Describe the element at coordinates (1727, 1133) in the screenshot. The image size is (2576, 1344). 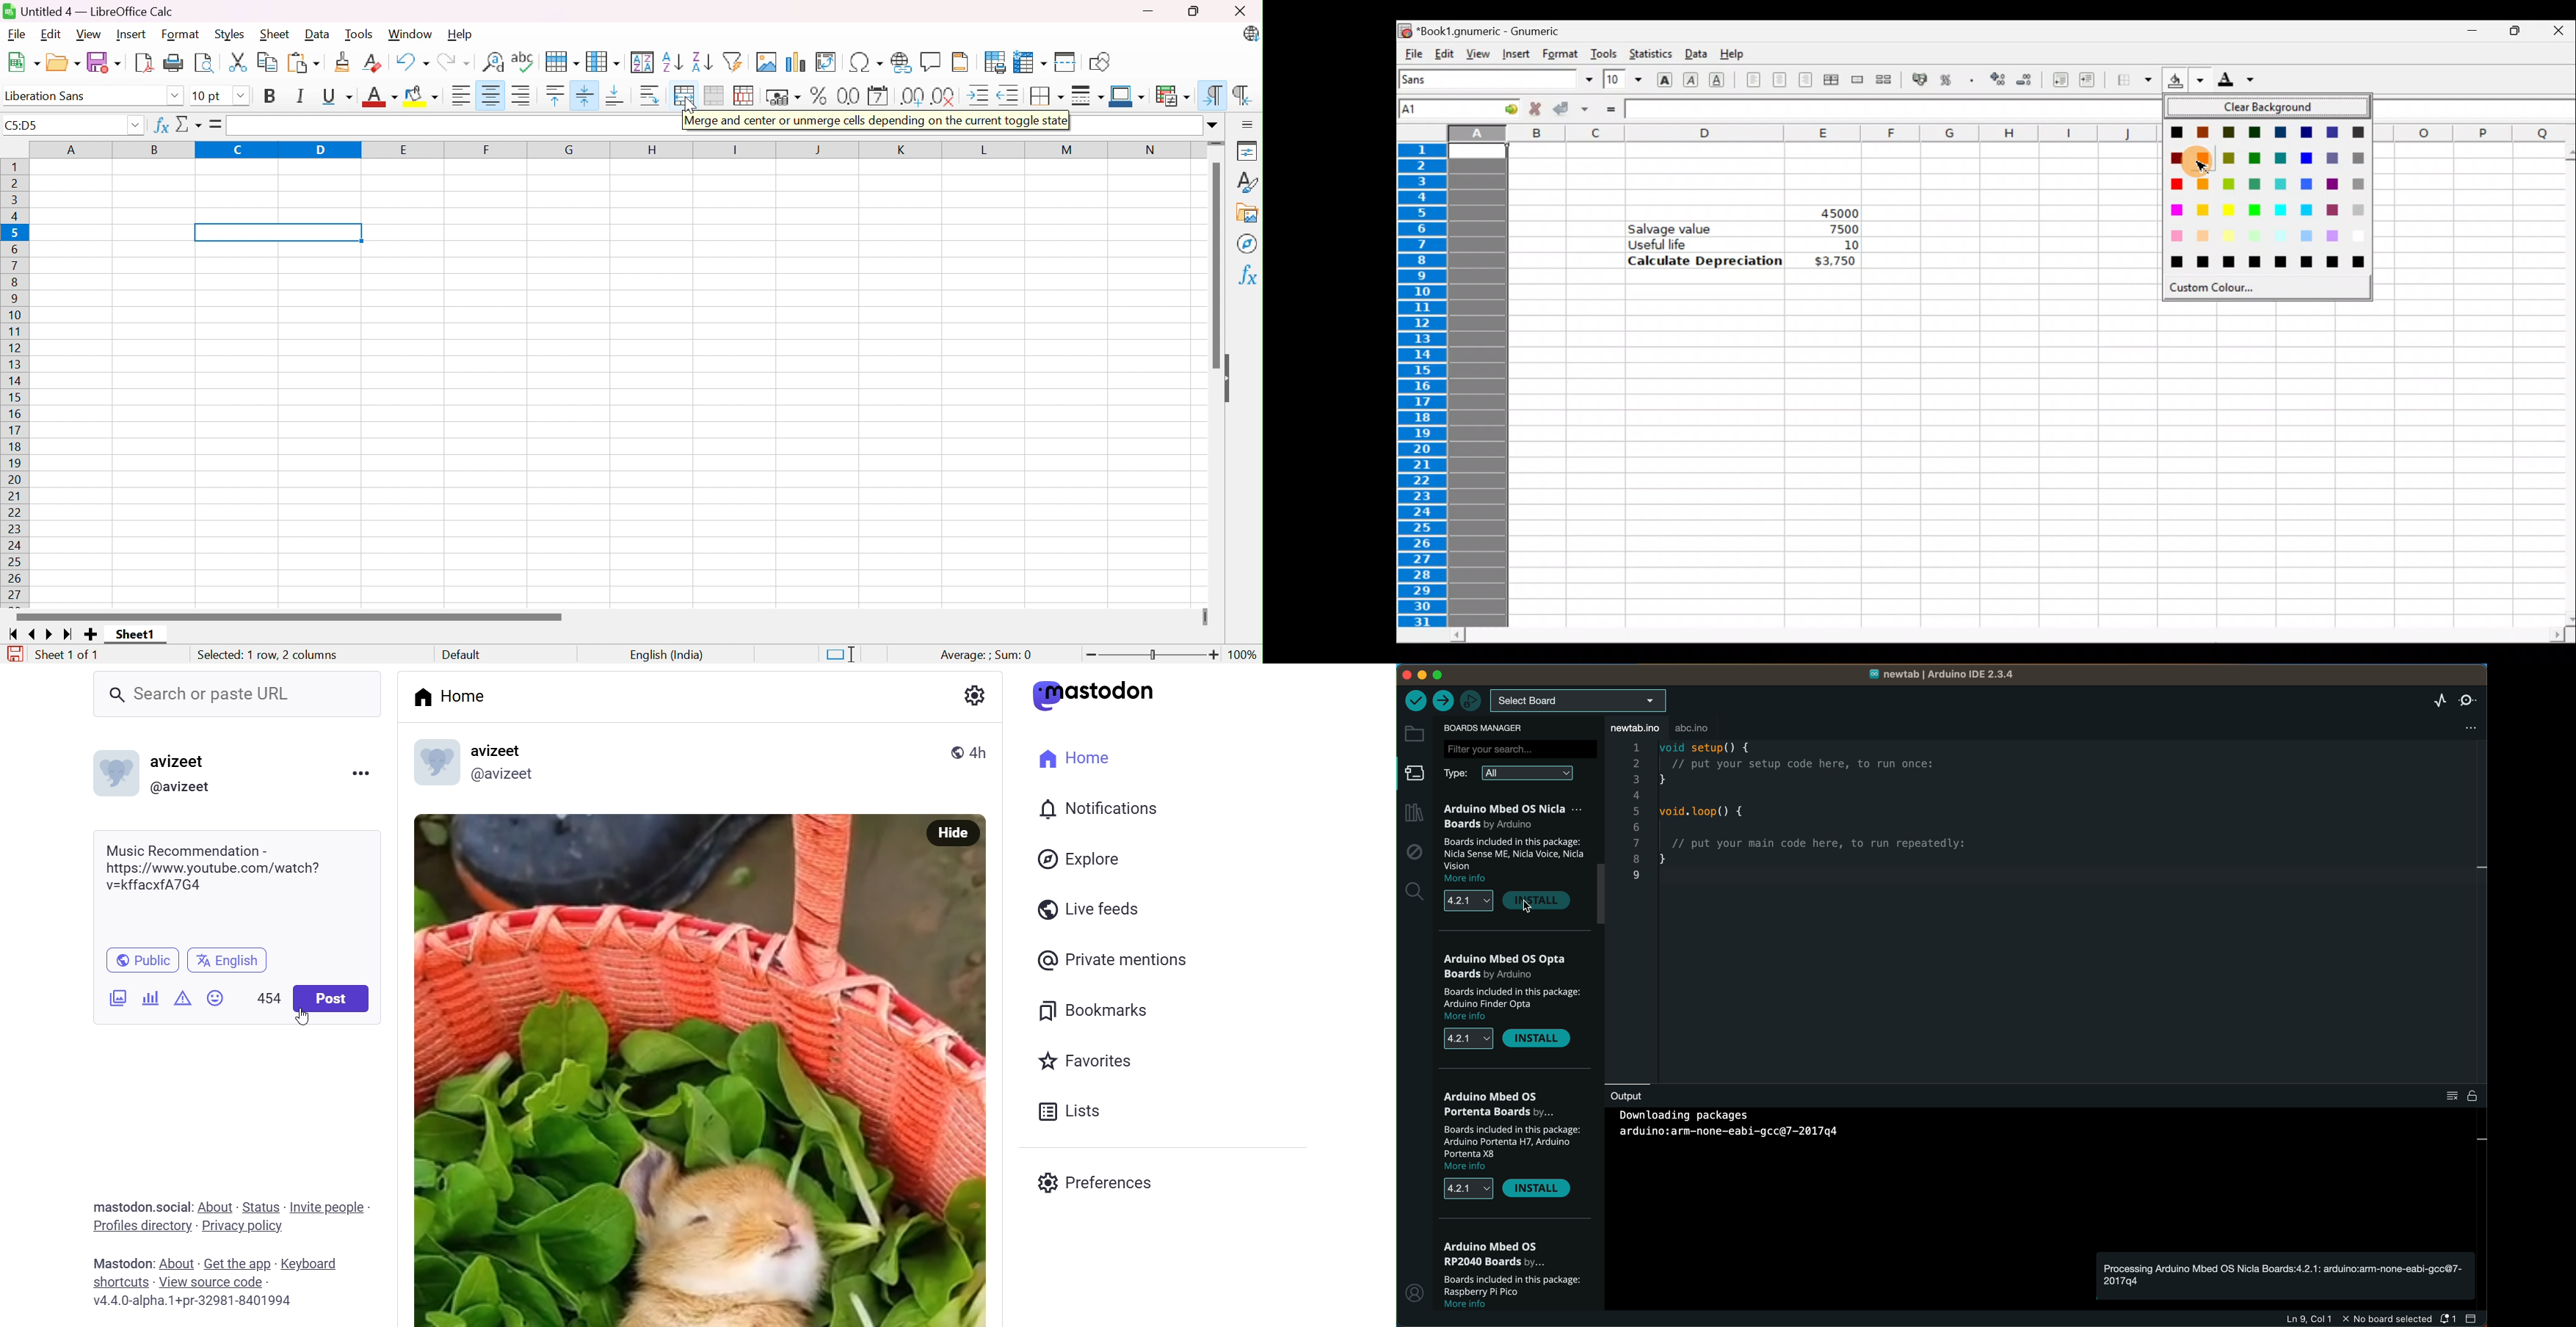
I see `` at that location.